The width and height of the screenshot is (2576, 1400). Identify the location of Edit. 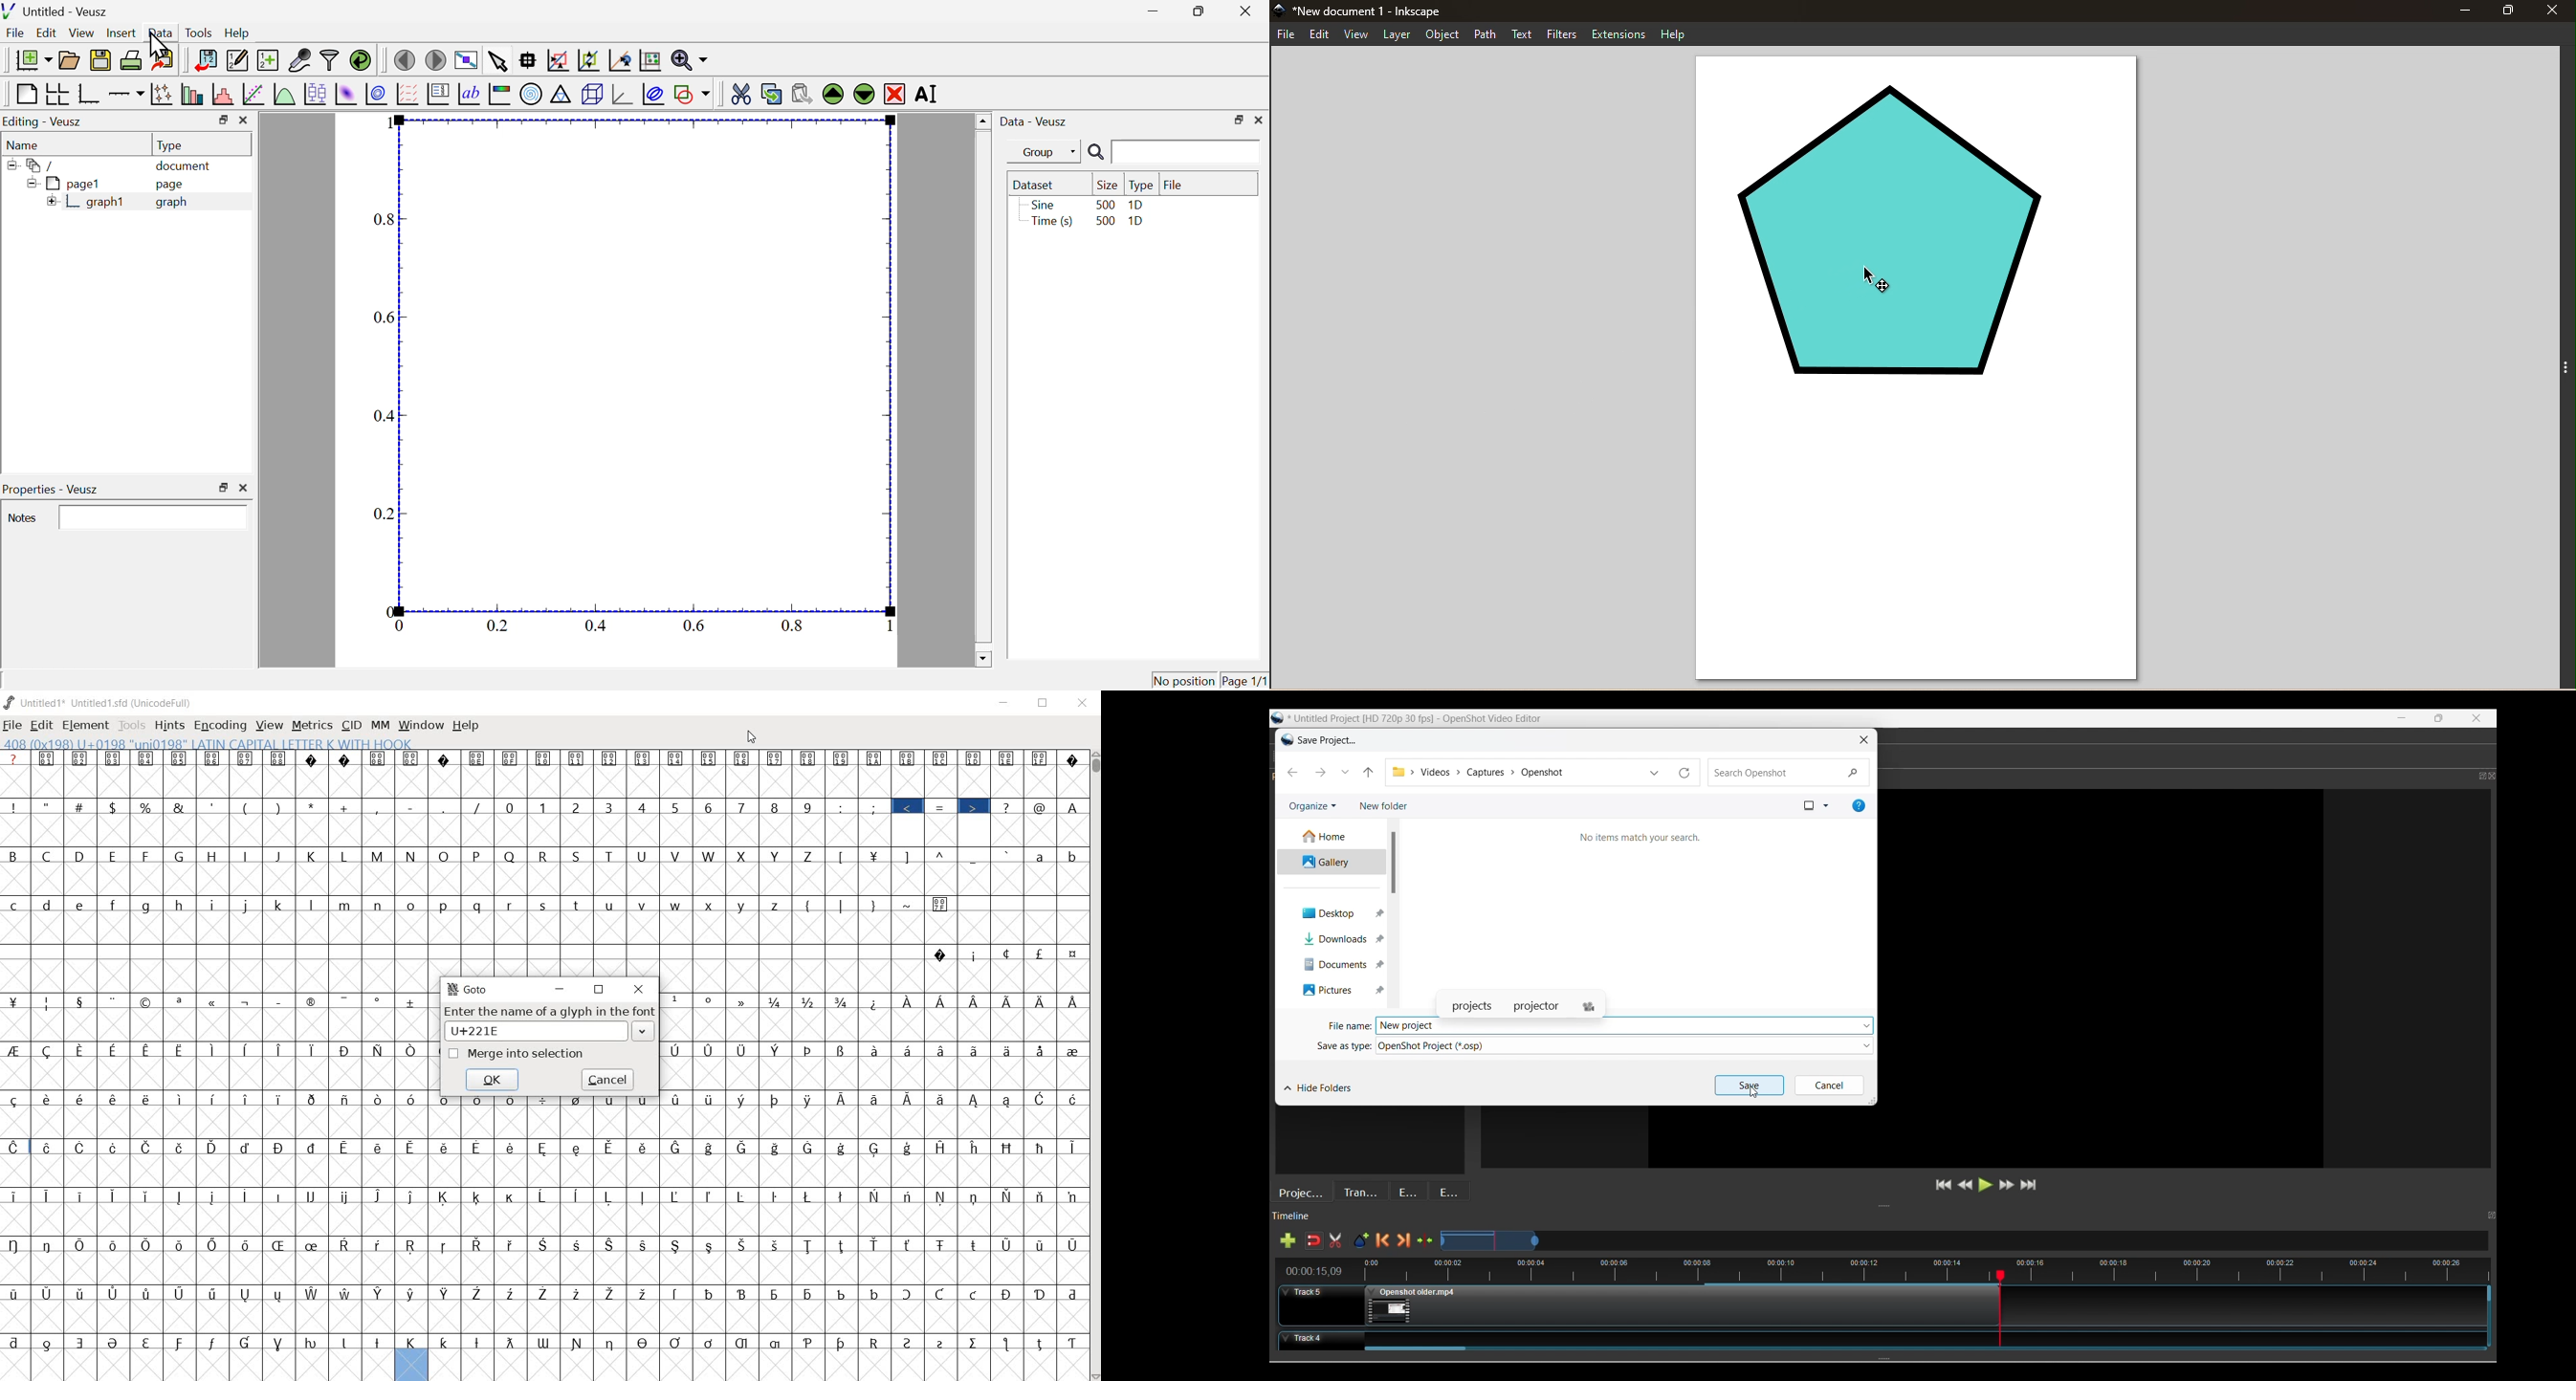
(47, 34).